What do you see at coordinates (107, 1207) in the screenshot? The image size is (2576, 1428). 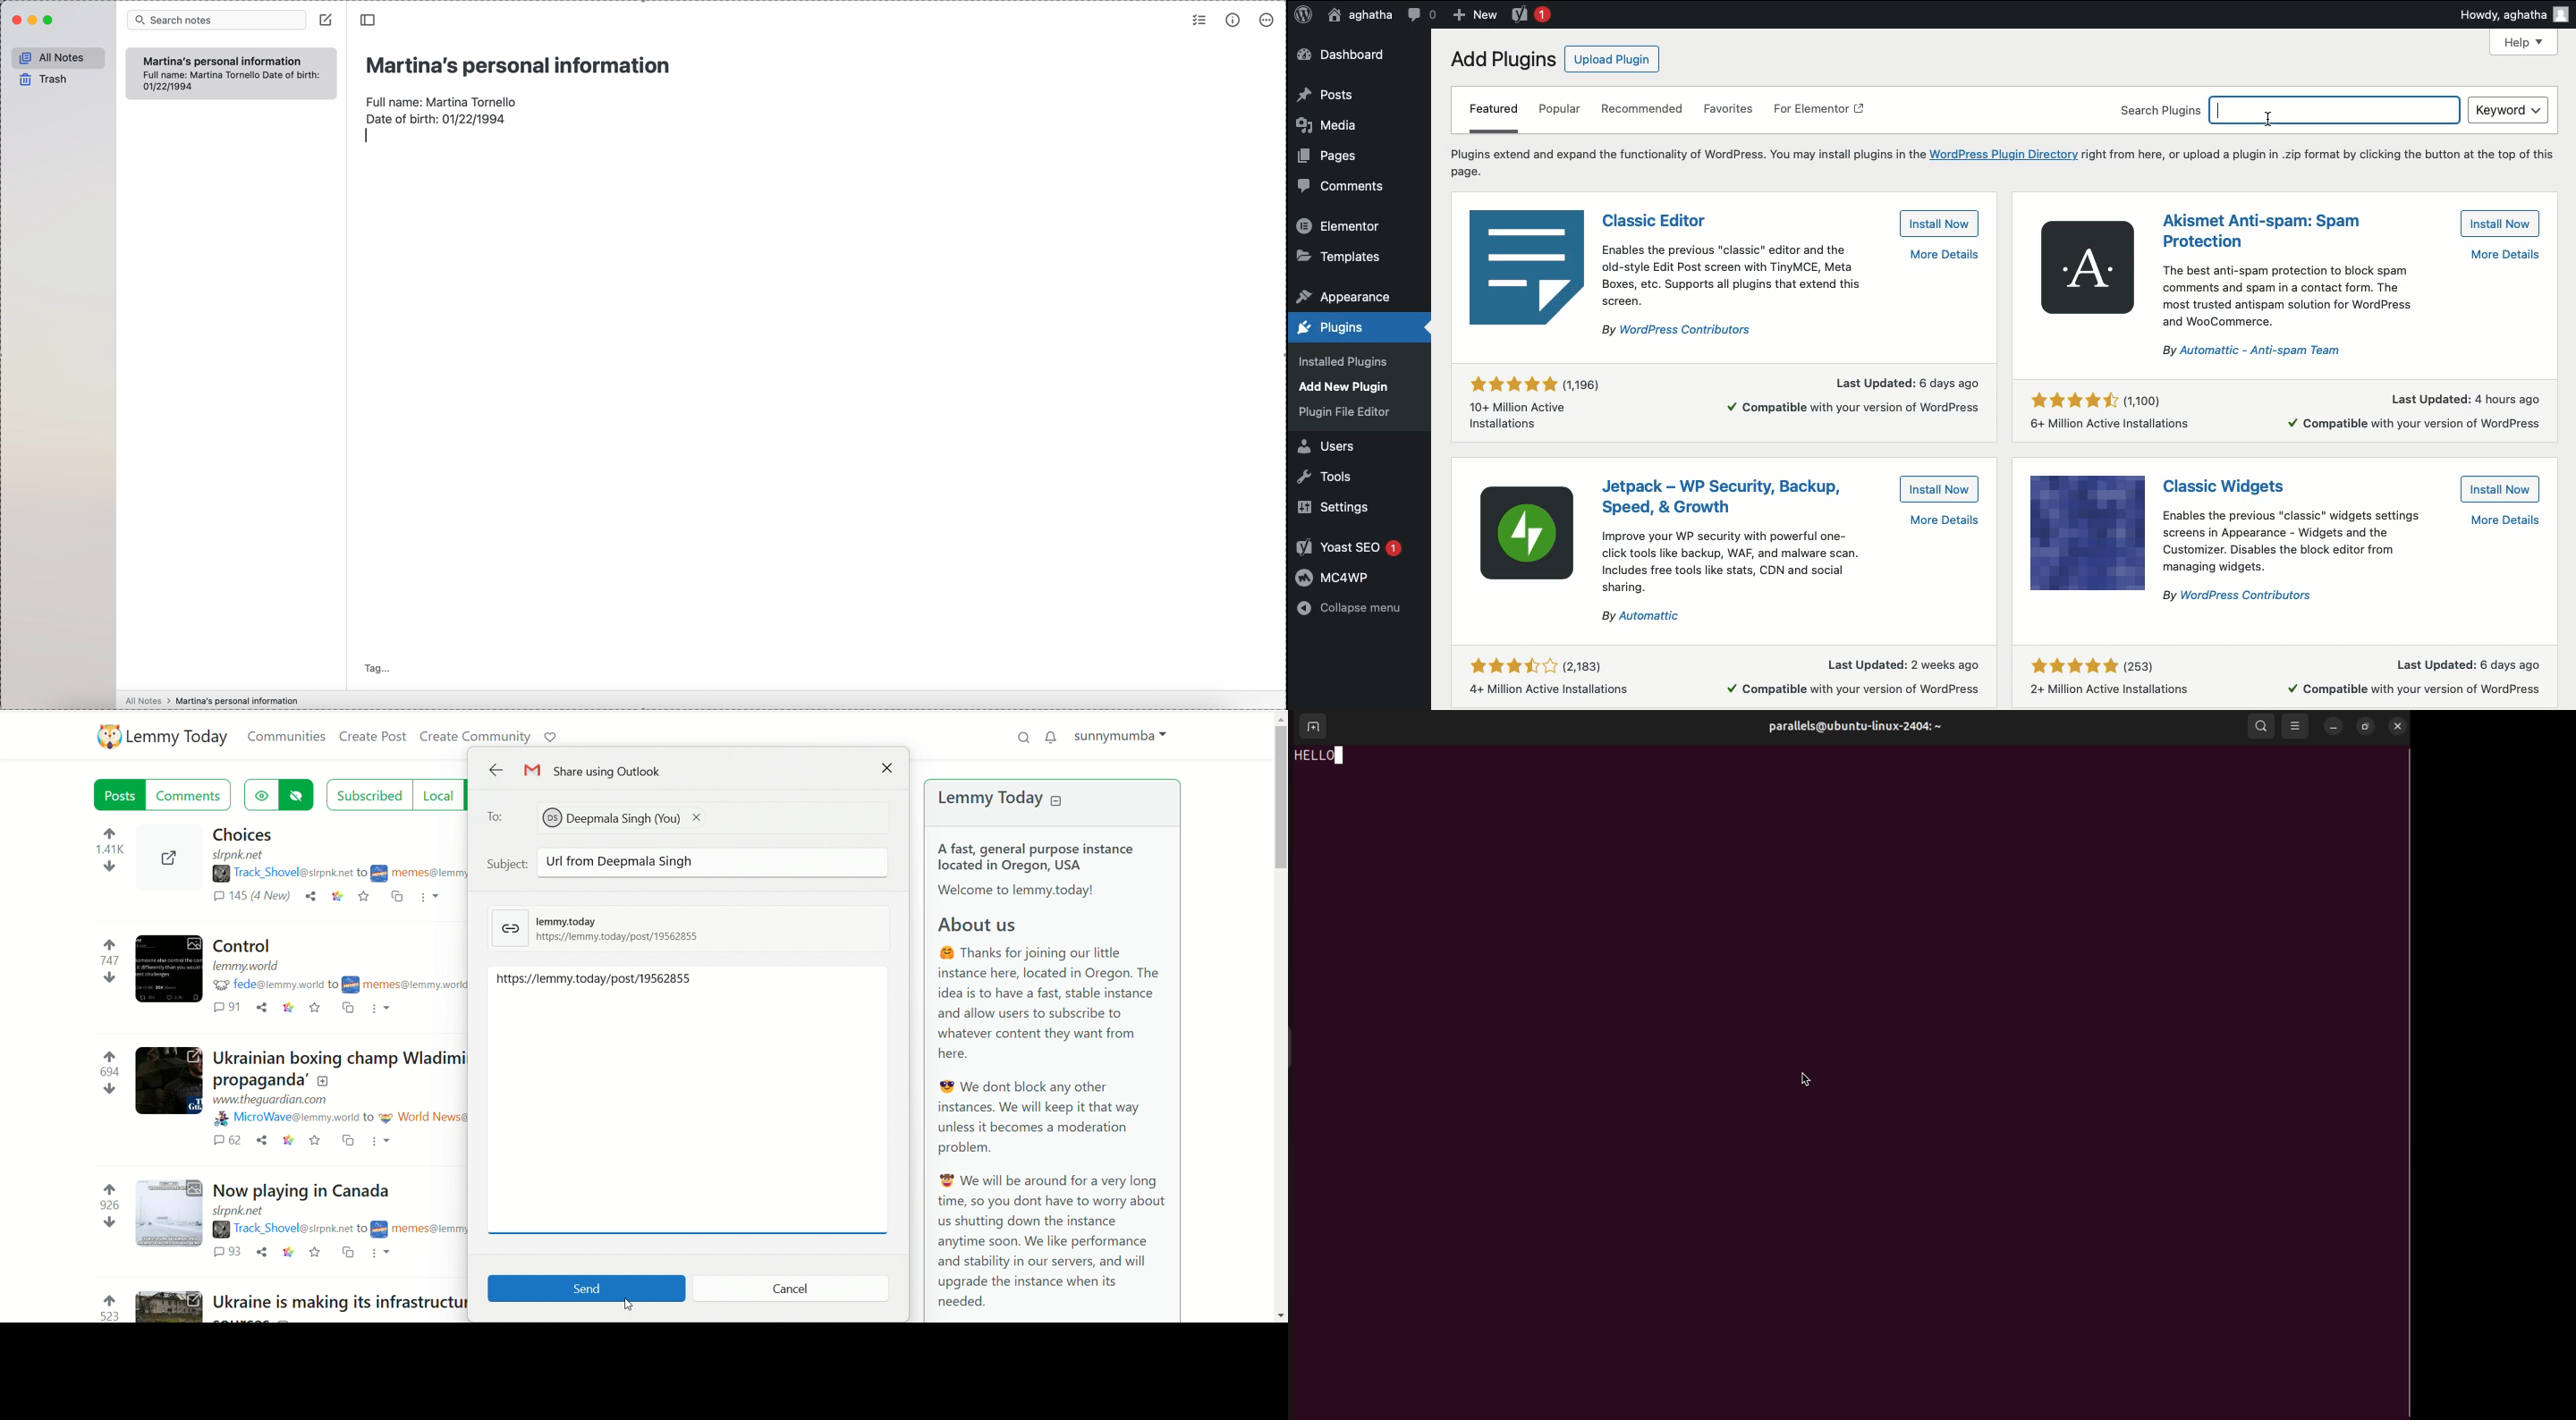 I see `votes up and down` at bounding box center [107, 1207].